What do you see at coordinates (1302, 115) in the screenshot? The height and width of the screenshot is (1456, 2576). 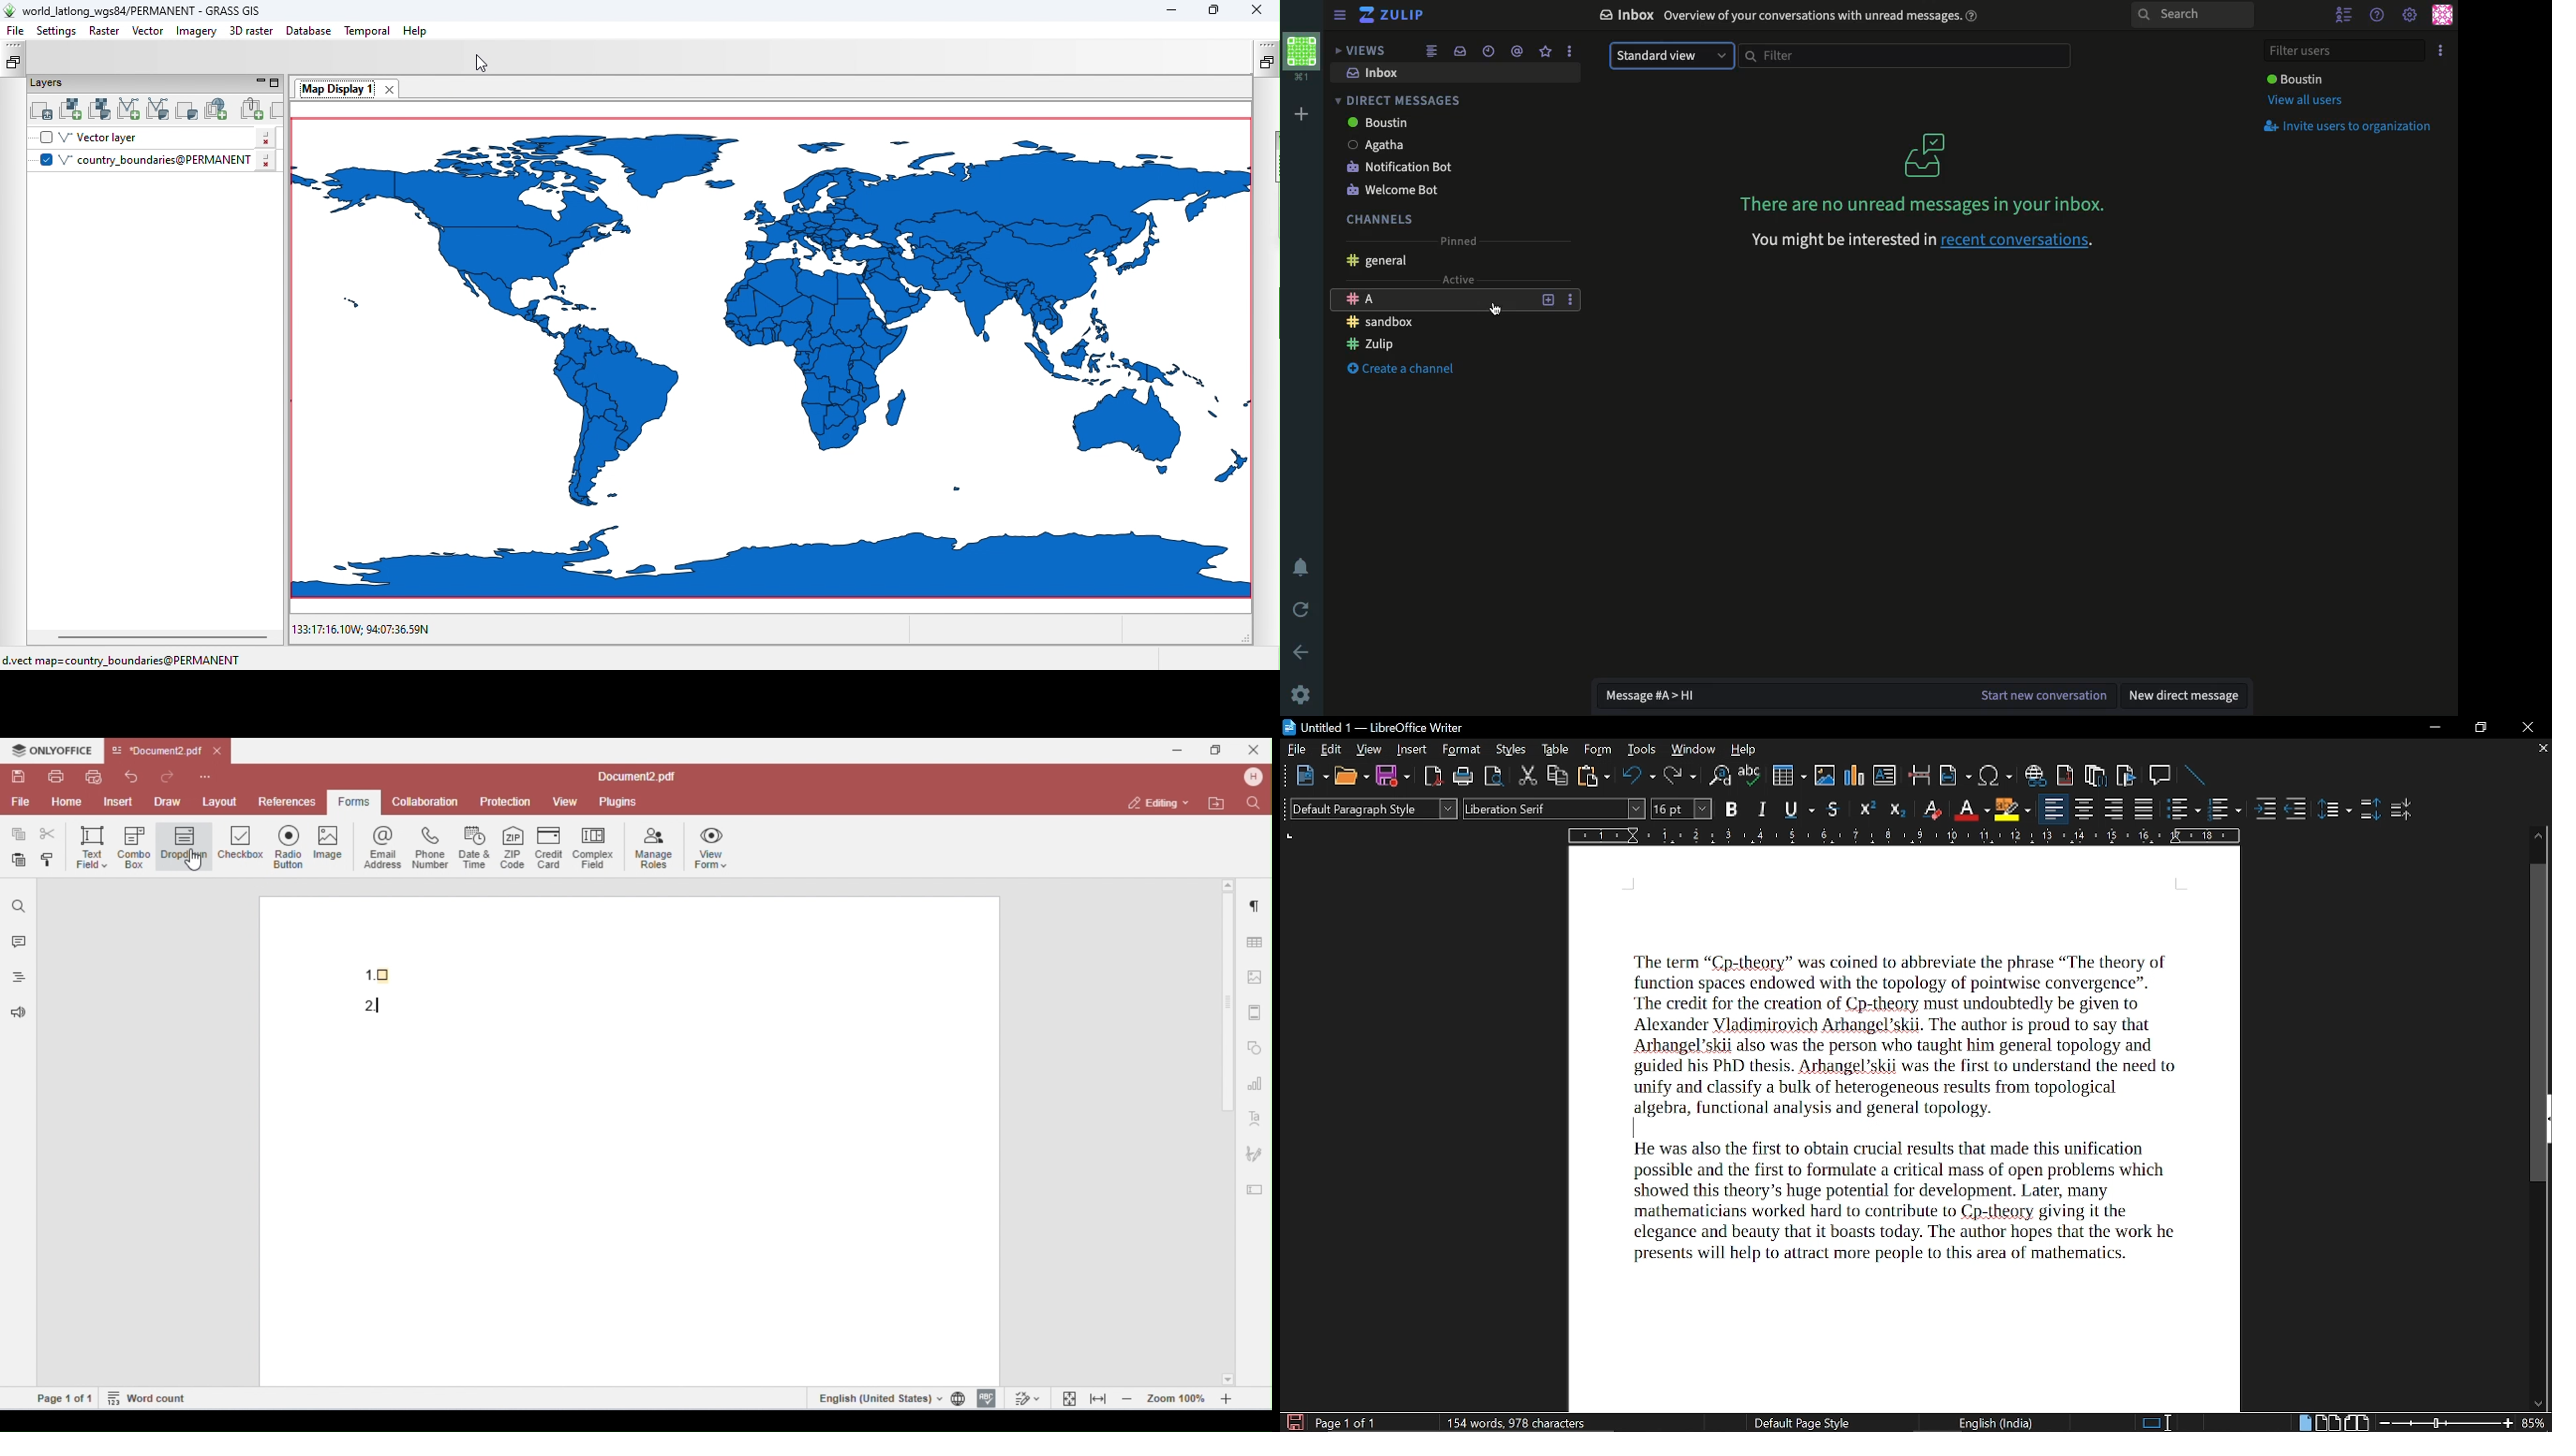 I see `Add` at bounding box center [1302, 115].